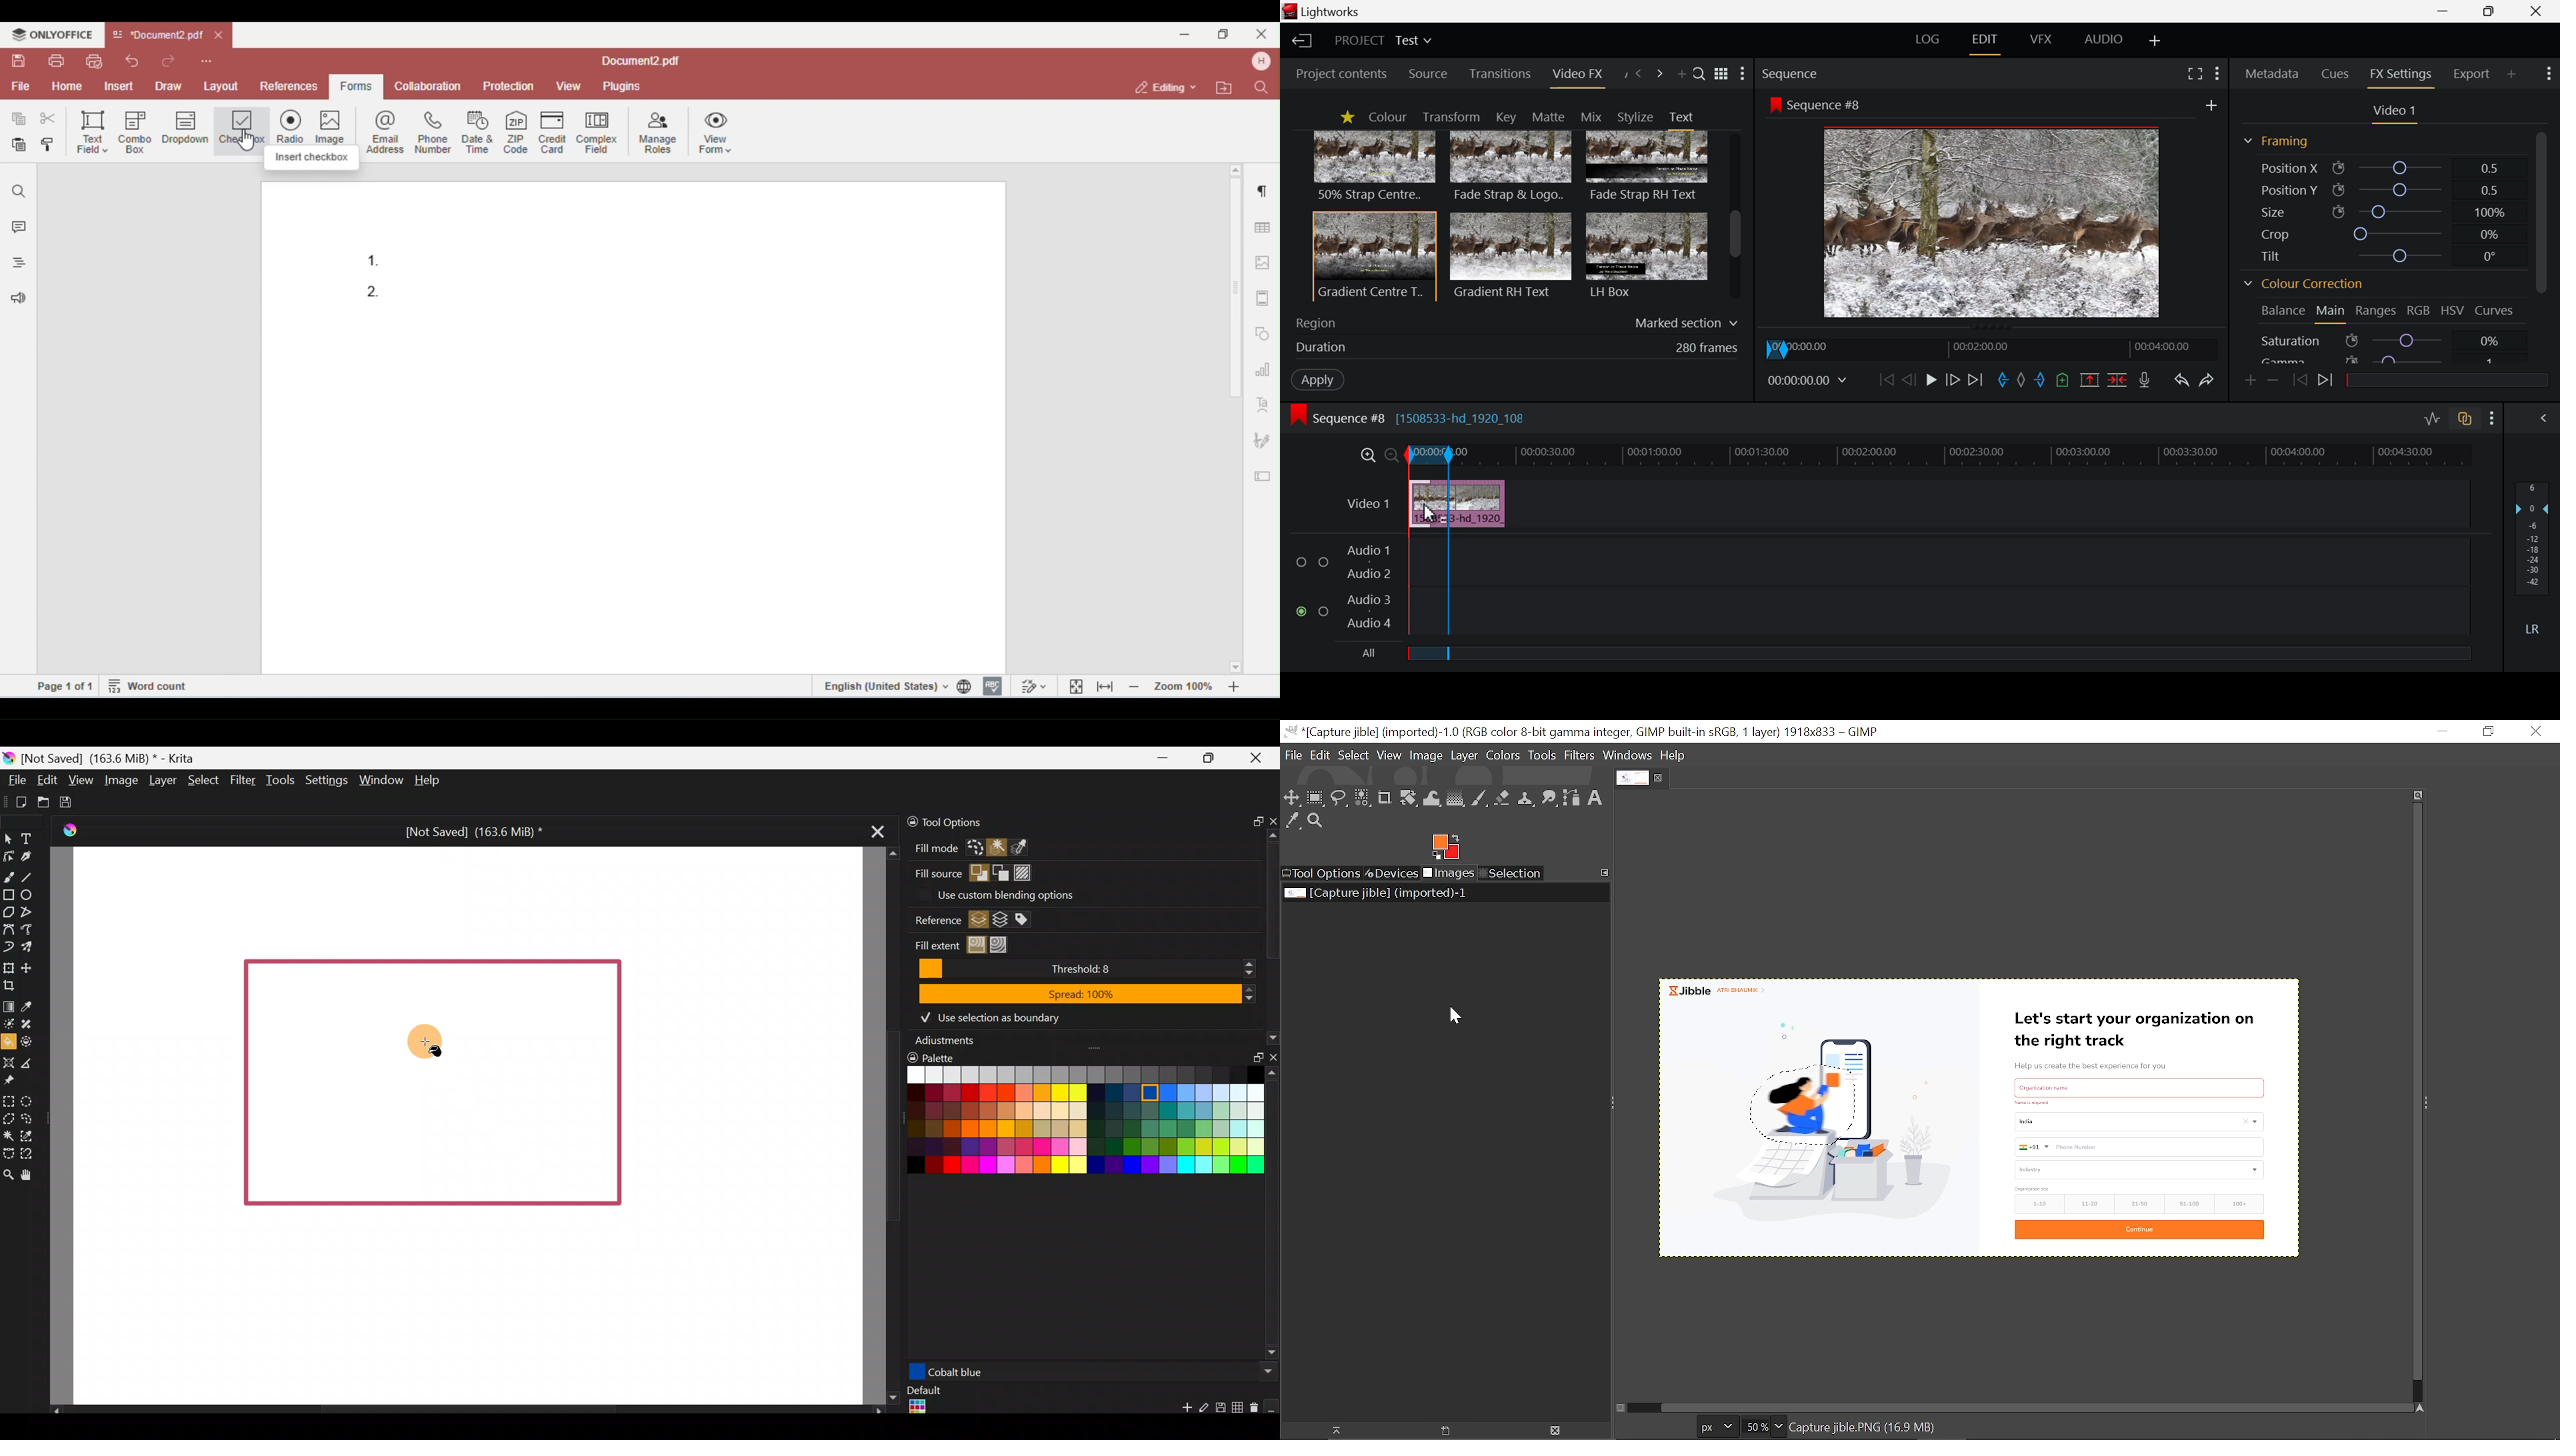 Image resolution: width=2576 pixels, height=1456 pixels. What do you see at coordinates (16, 801) in the screenshot?
I see `Create new document` at bounding box center [16, 801].